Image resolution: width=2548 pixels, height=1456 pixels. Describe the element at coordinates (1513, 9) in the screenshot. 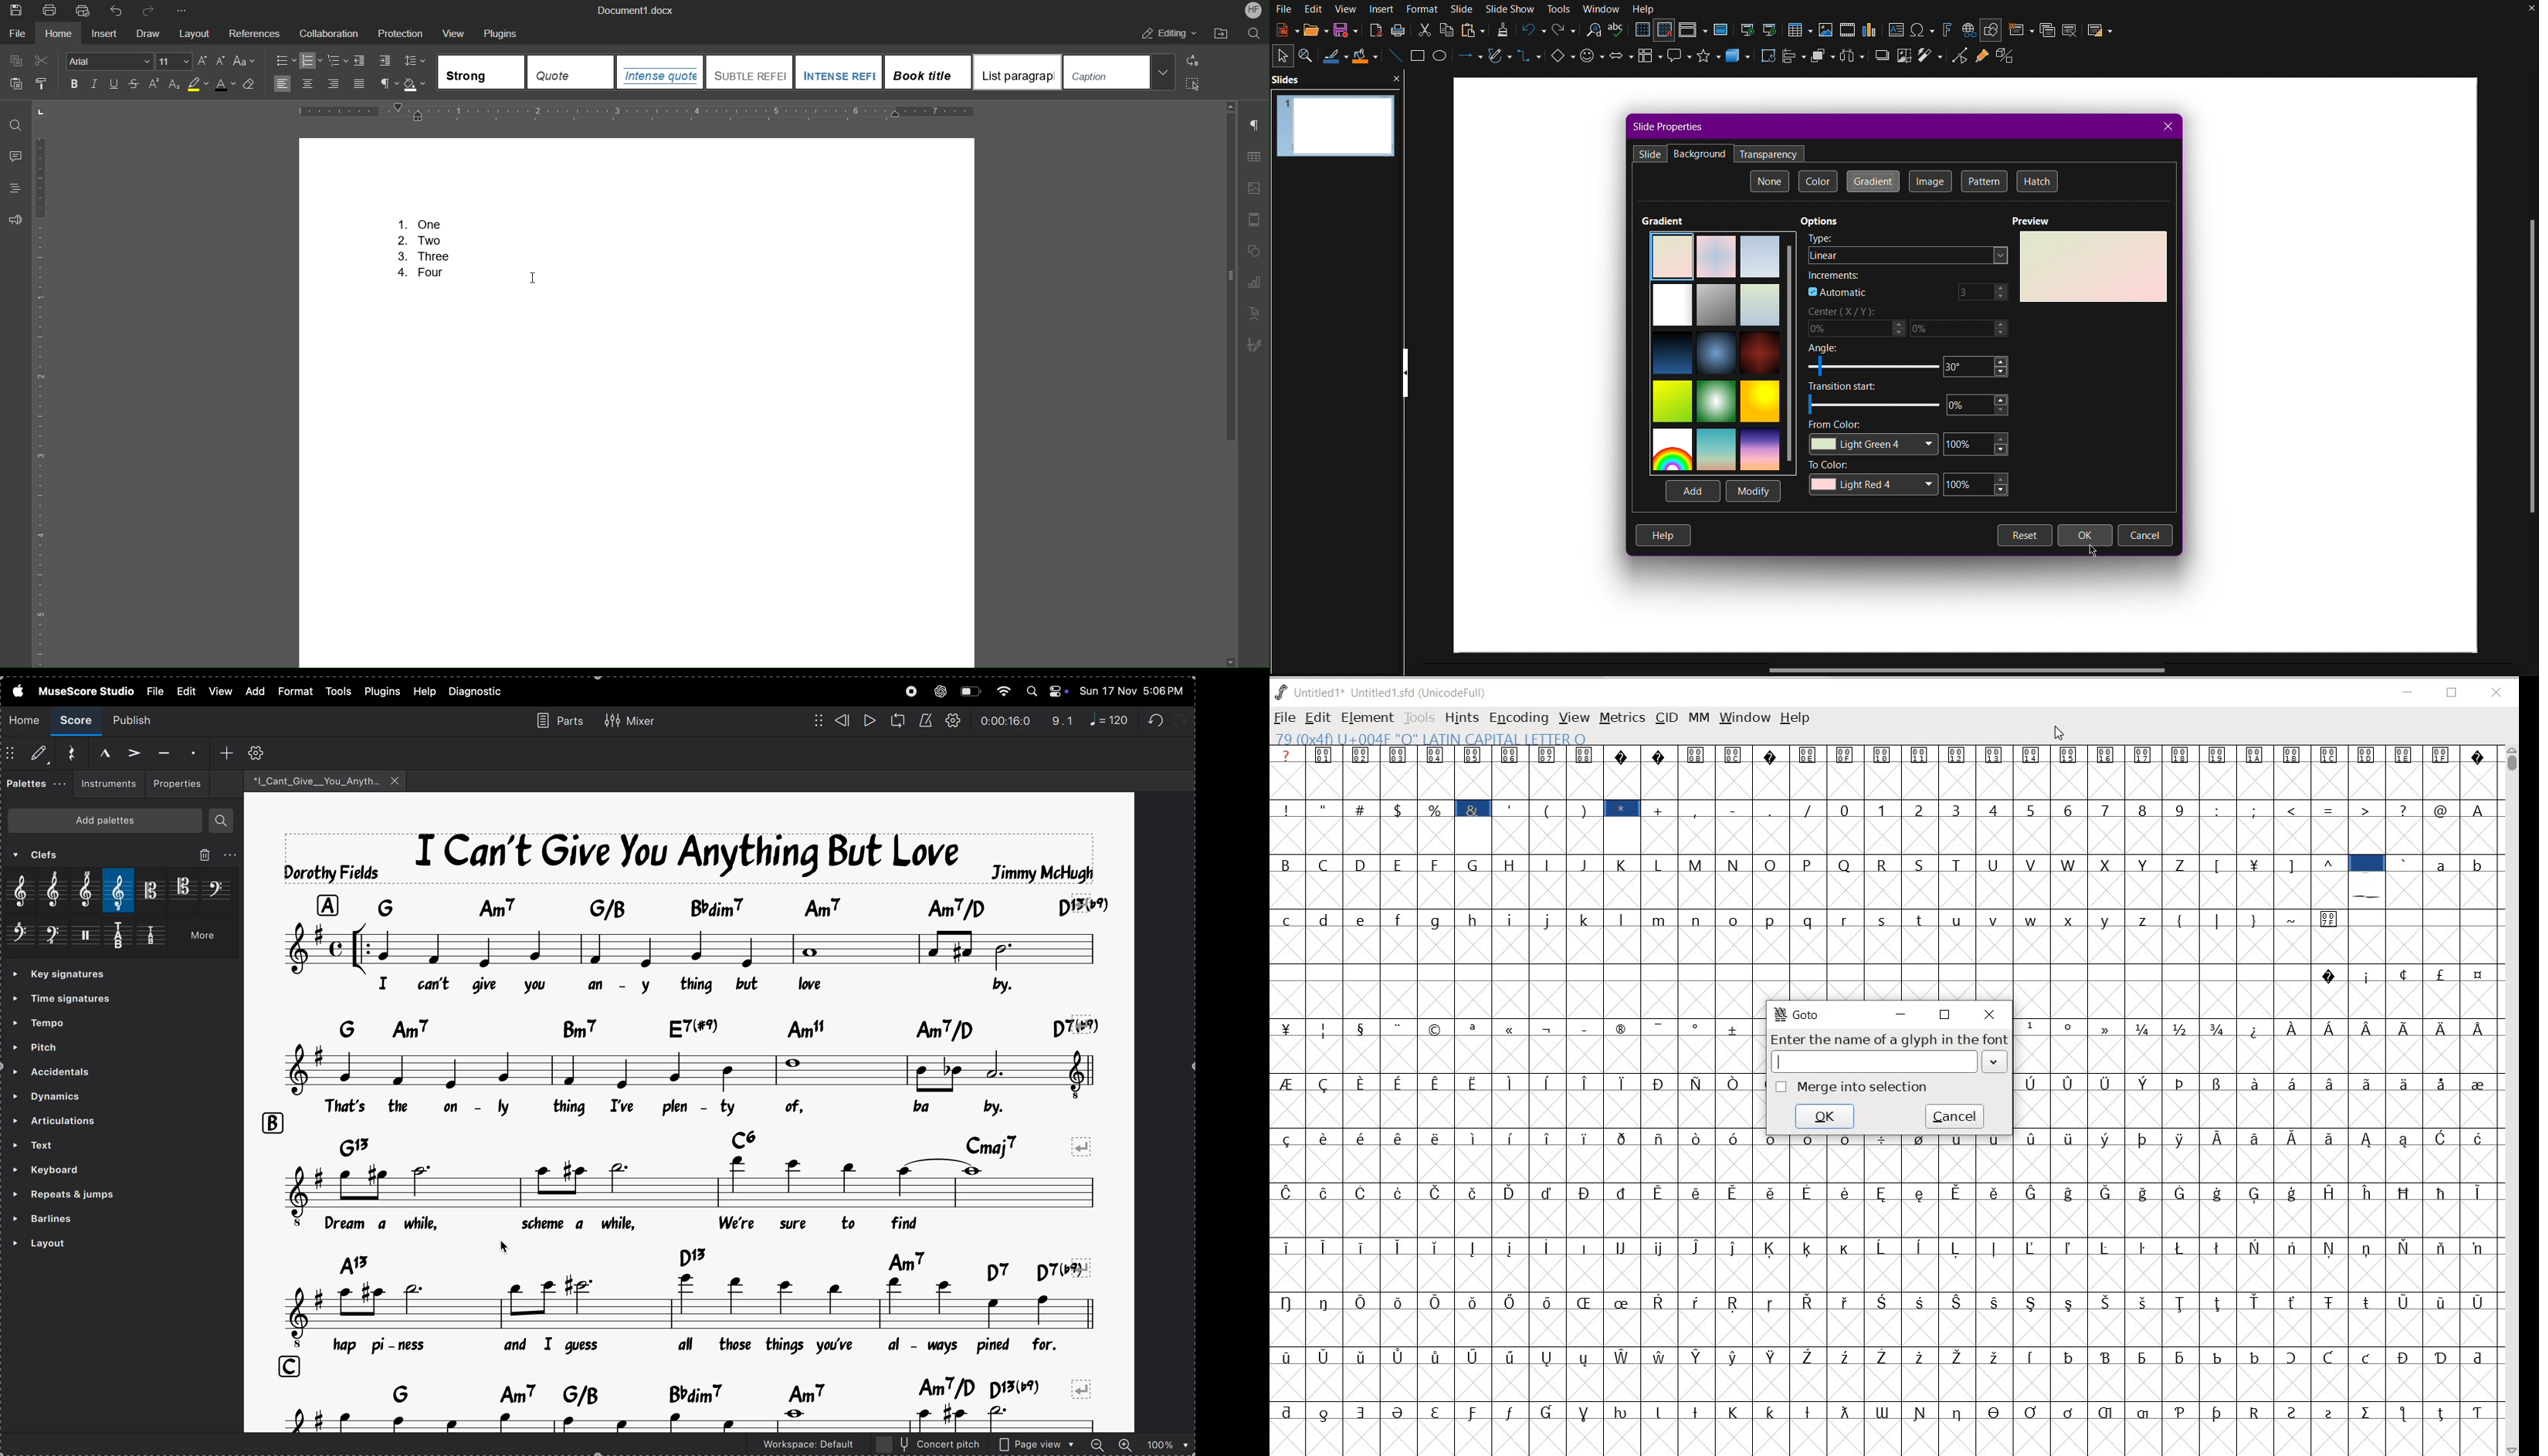

I see `Slide Show` at that location.